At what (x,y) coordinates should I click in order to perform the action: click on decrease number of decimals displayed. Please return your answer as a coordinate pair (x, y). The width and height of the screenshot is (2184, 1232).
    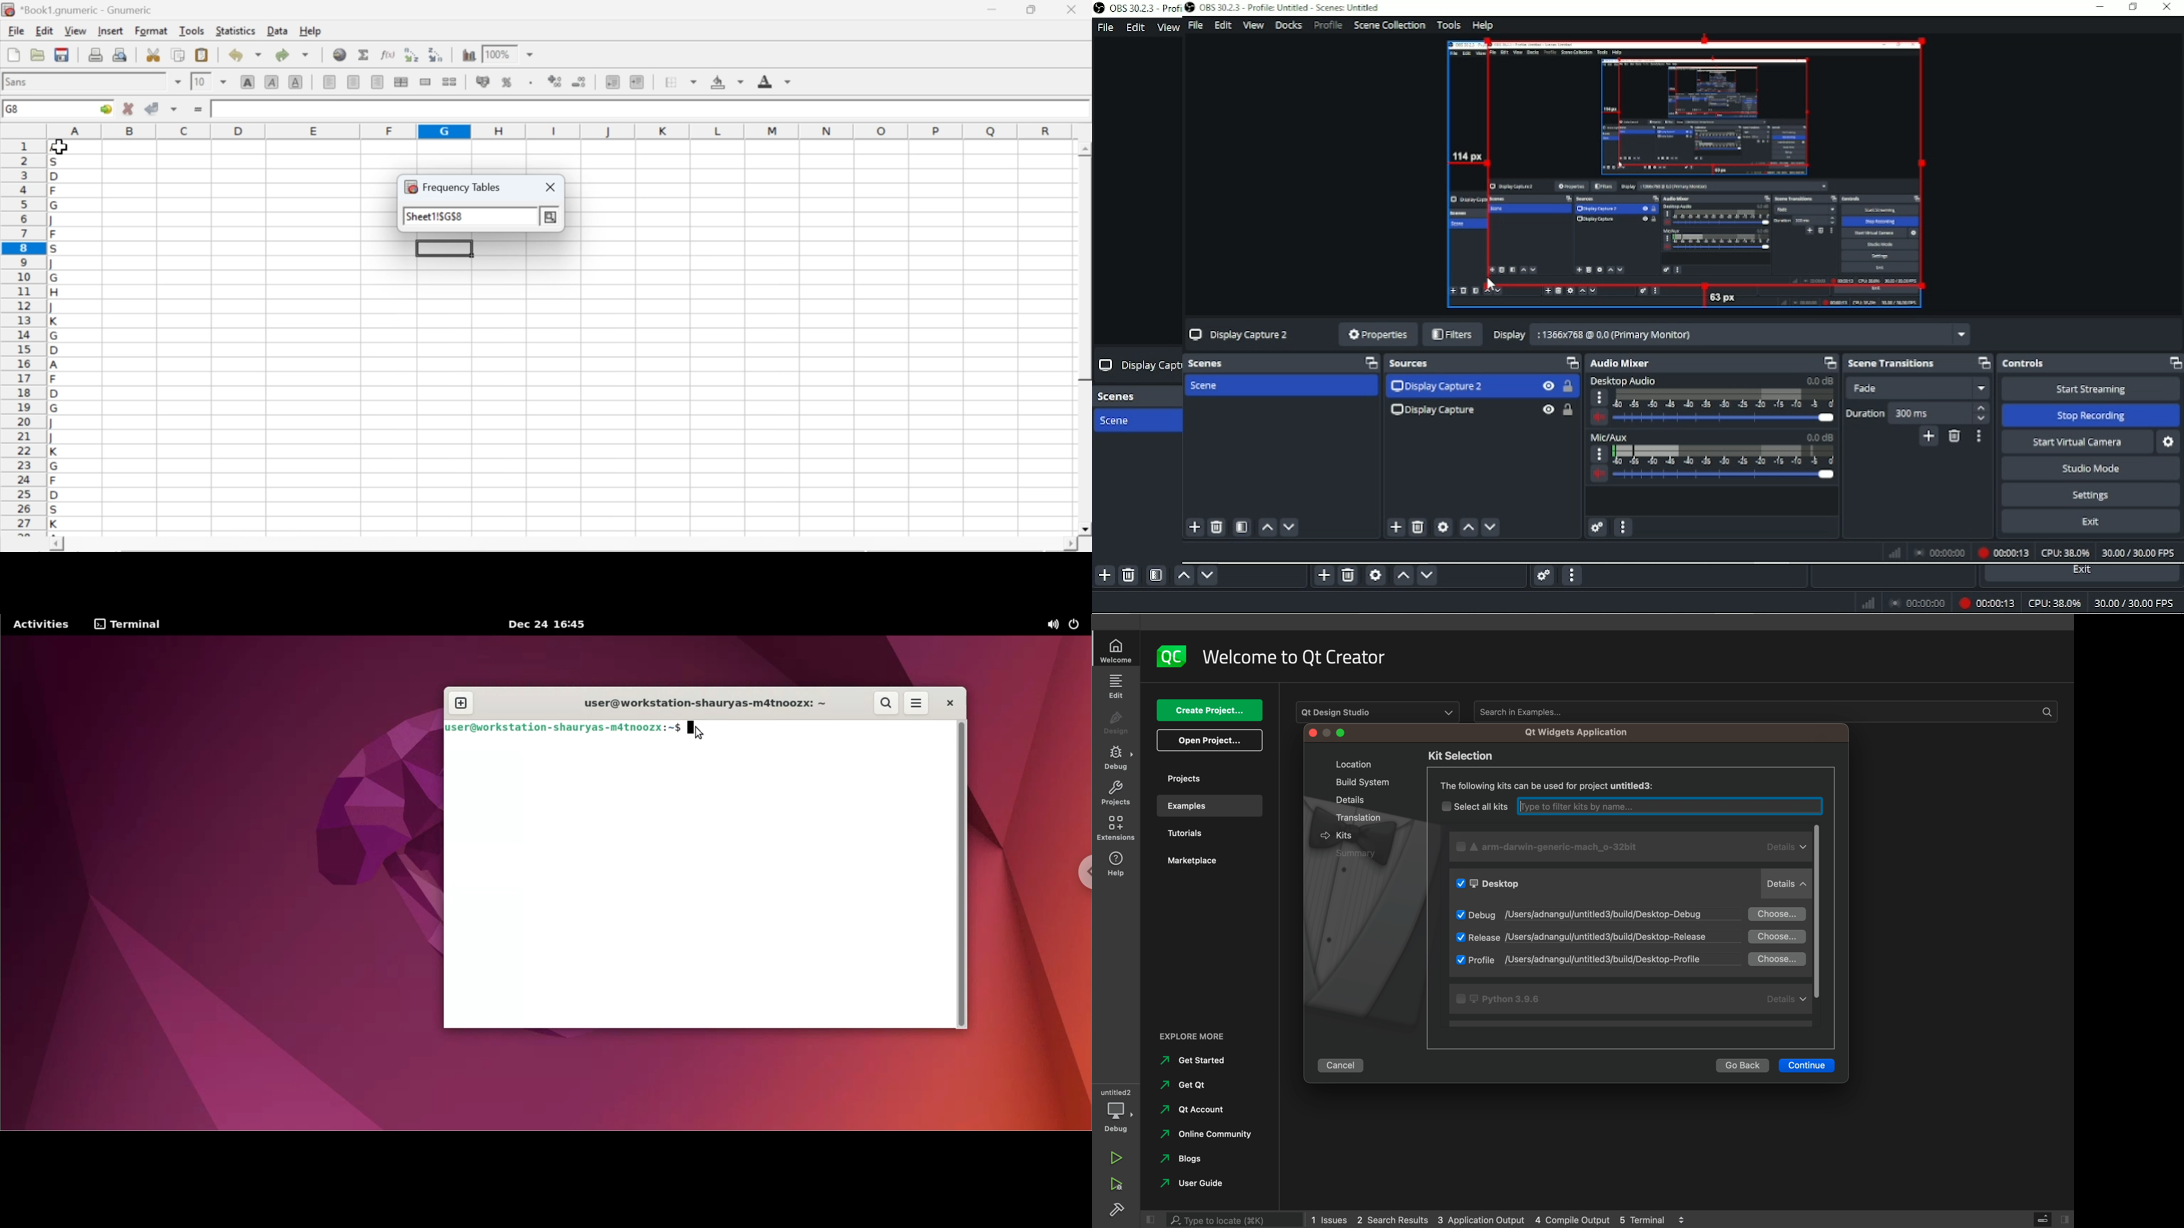
    Looking at the image, I should click on (555, 82).